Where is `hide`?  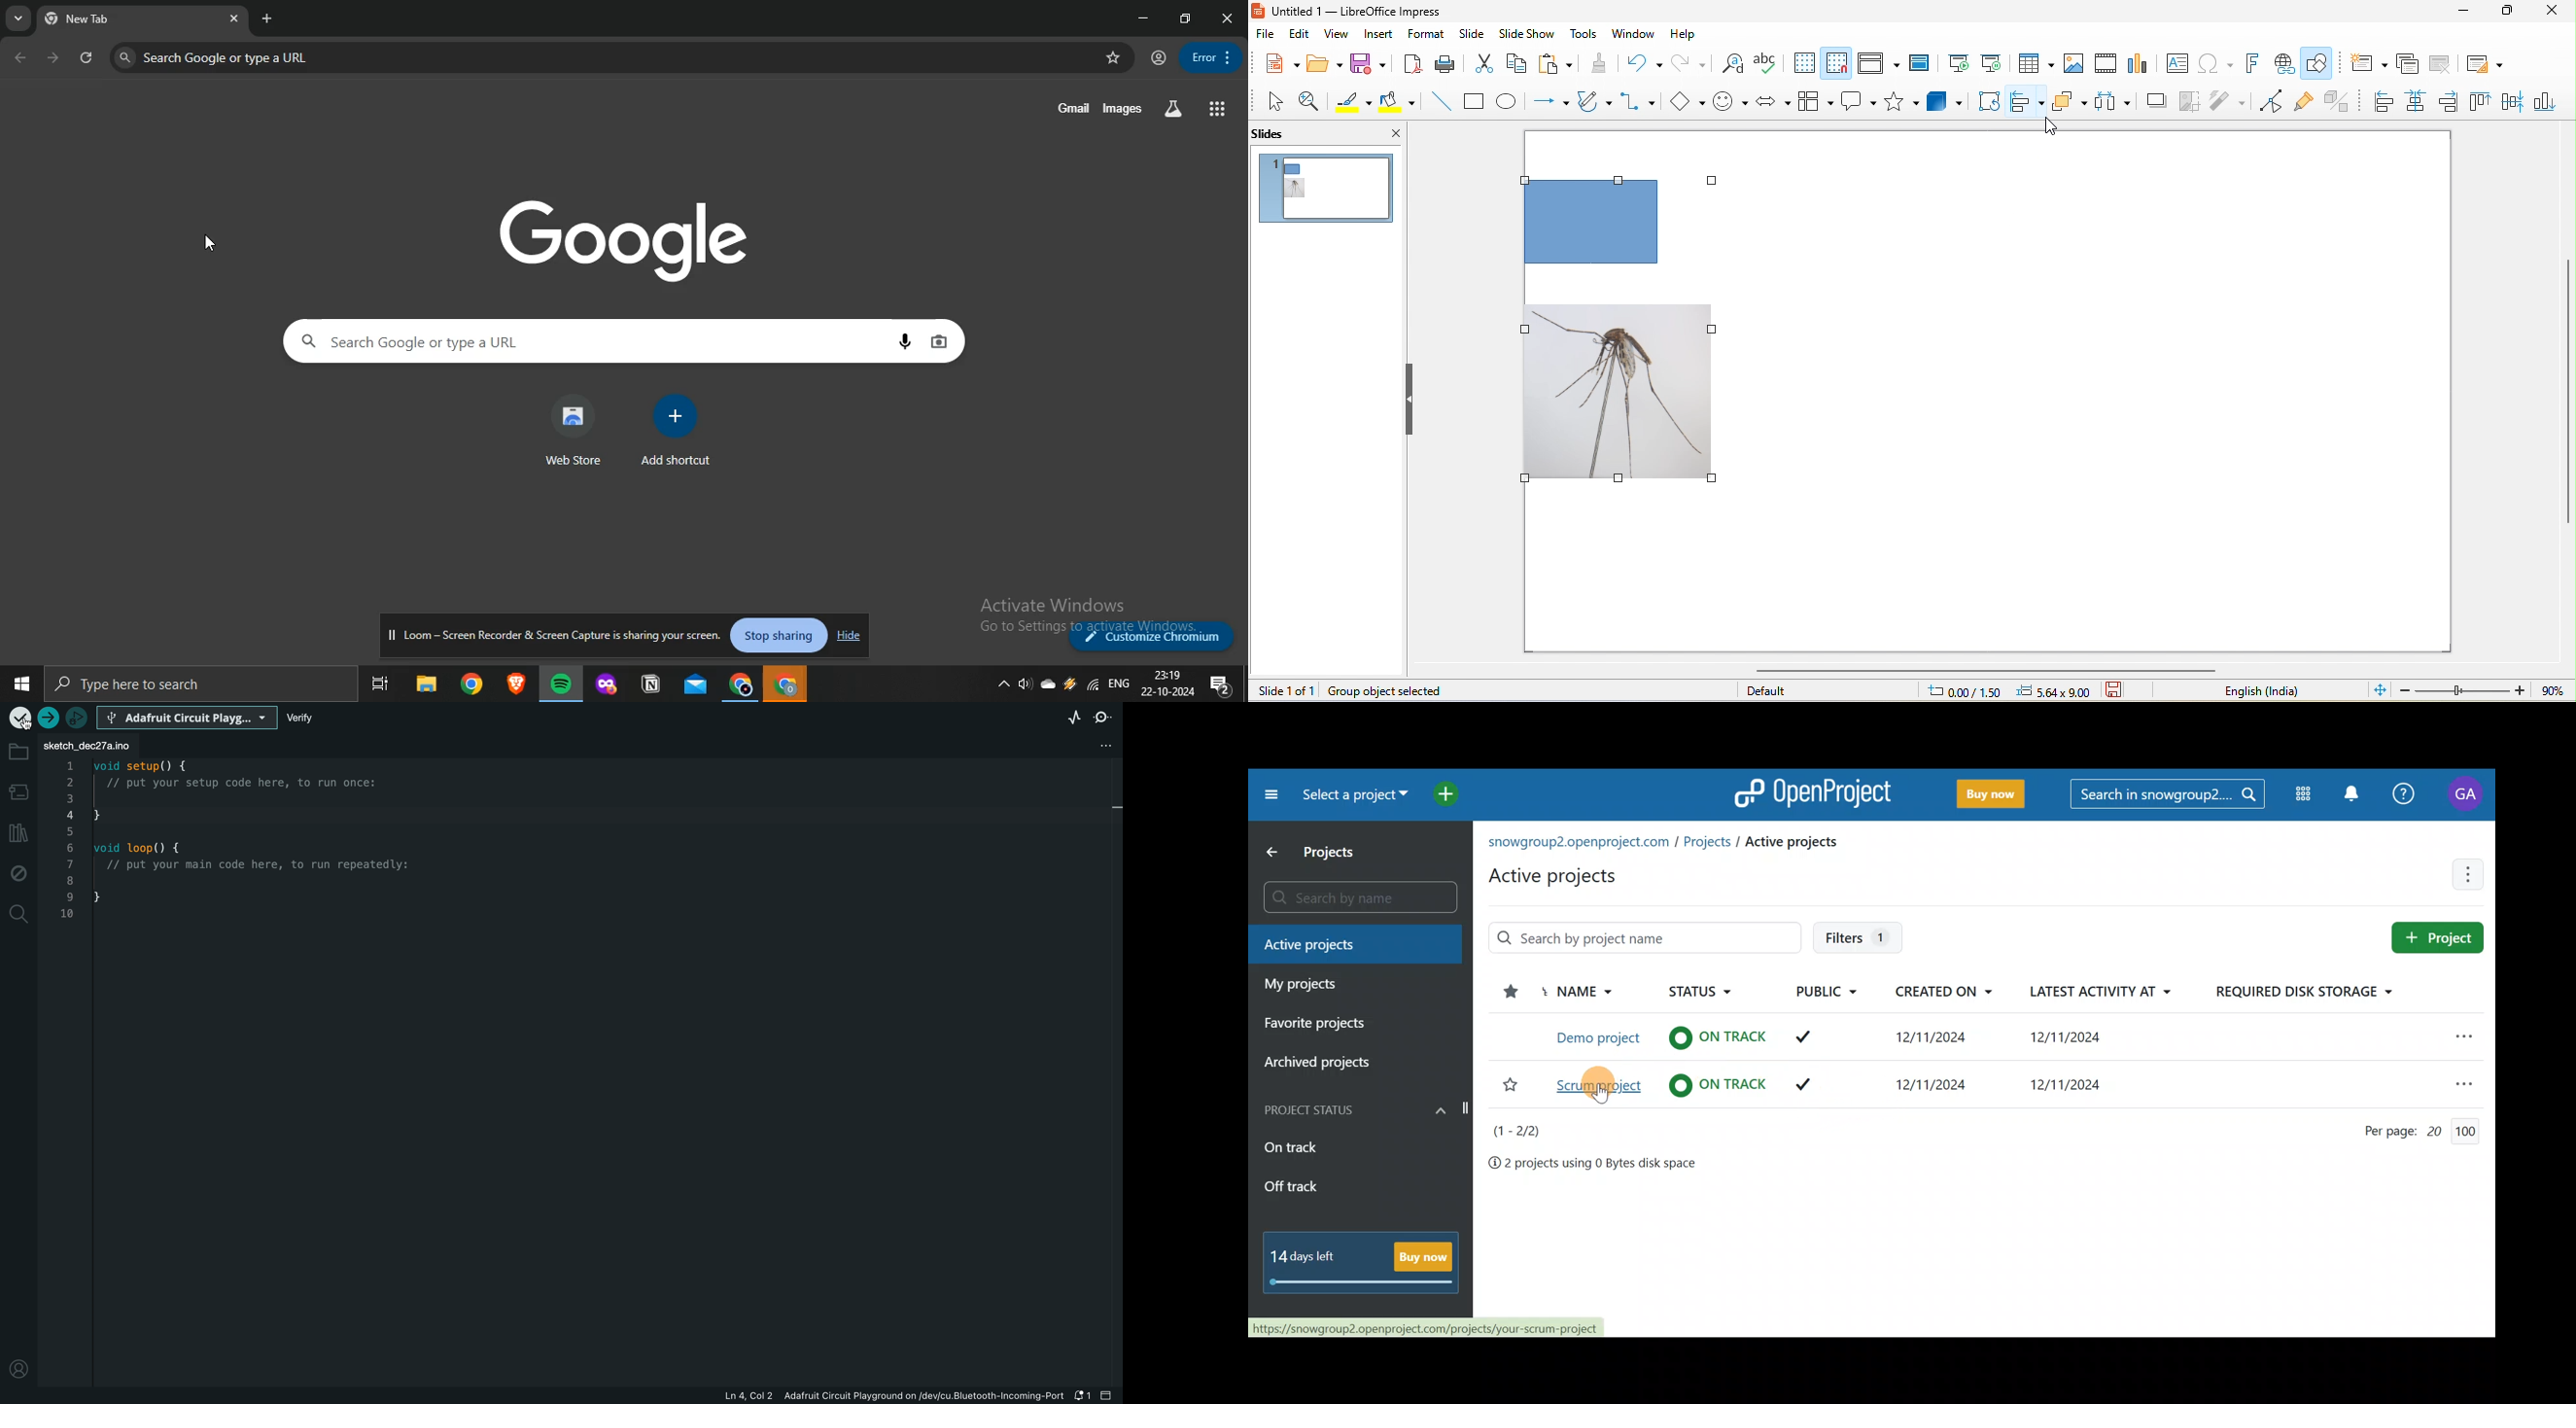
hide is located at coordinates (1414, 398).